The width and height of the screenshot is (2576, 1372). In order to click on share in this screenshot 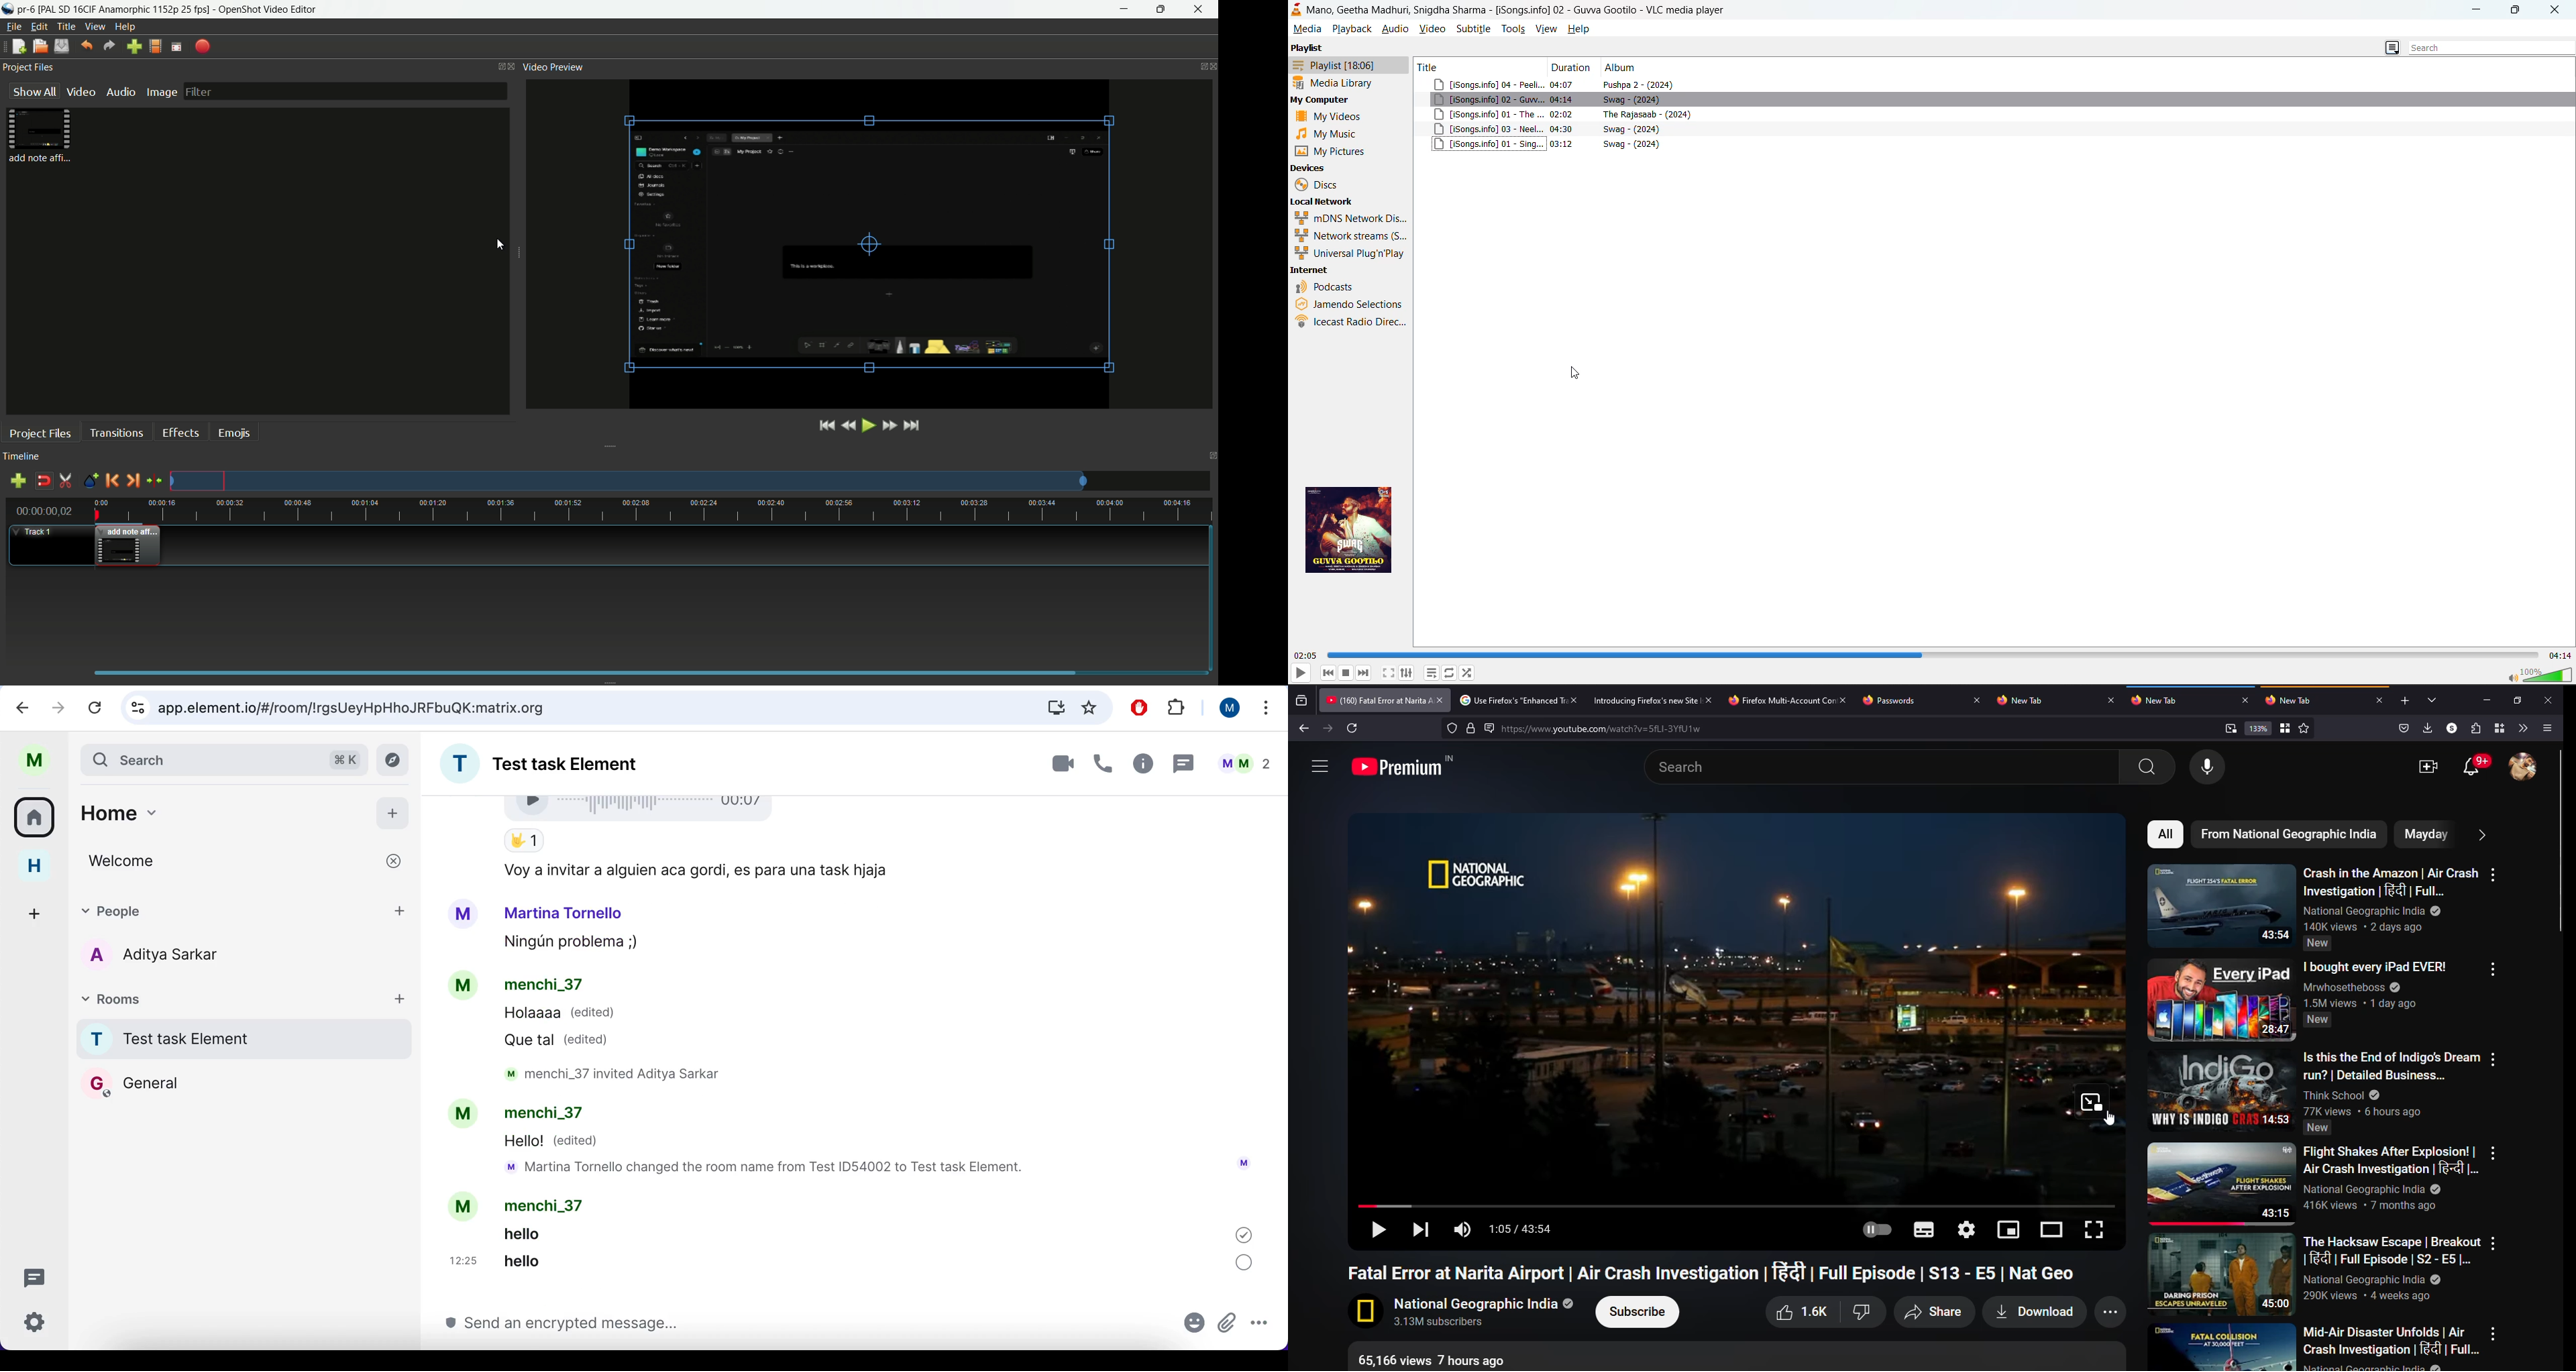, I will do `click(1932, 1313)`.